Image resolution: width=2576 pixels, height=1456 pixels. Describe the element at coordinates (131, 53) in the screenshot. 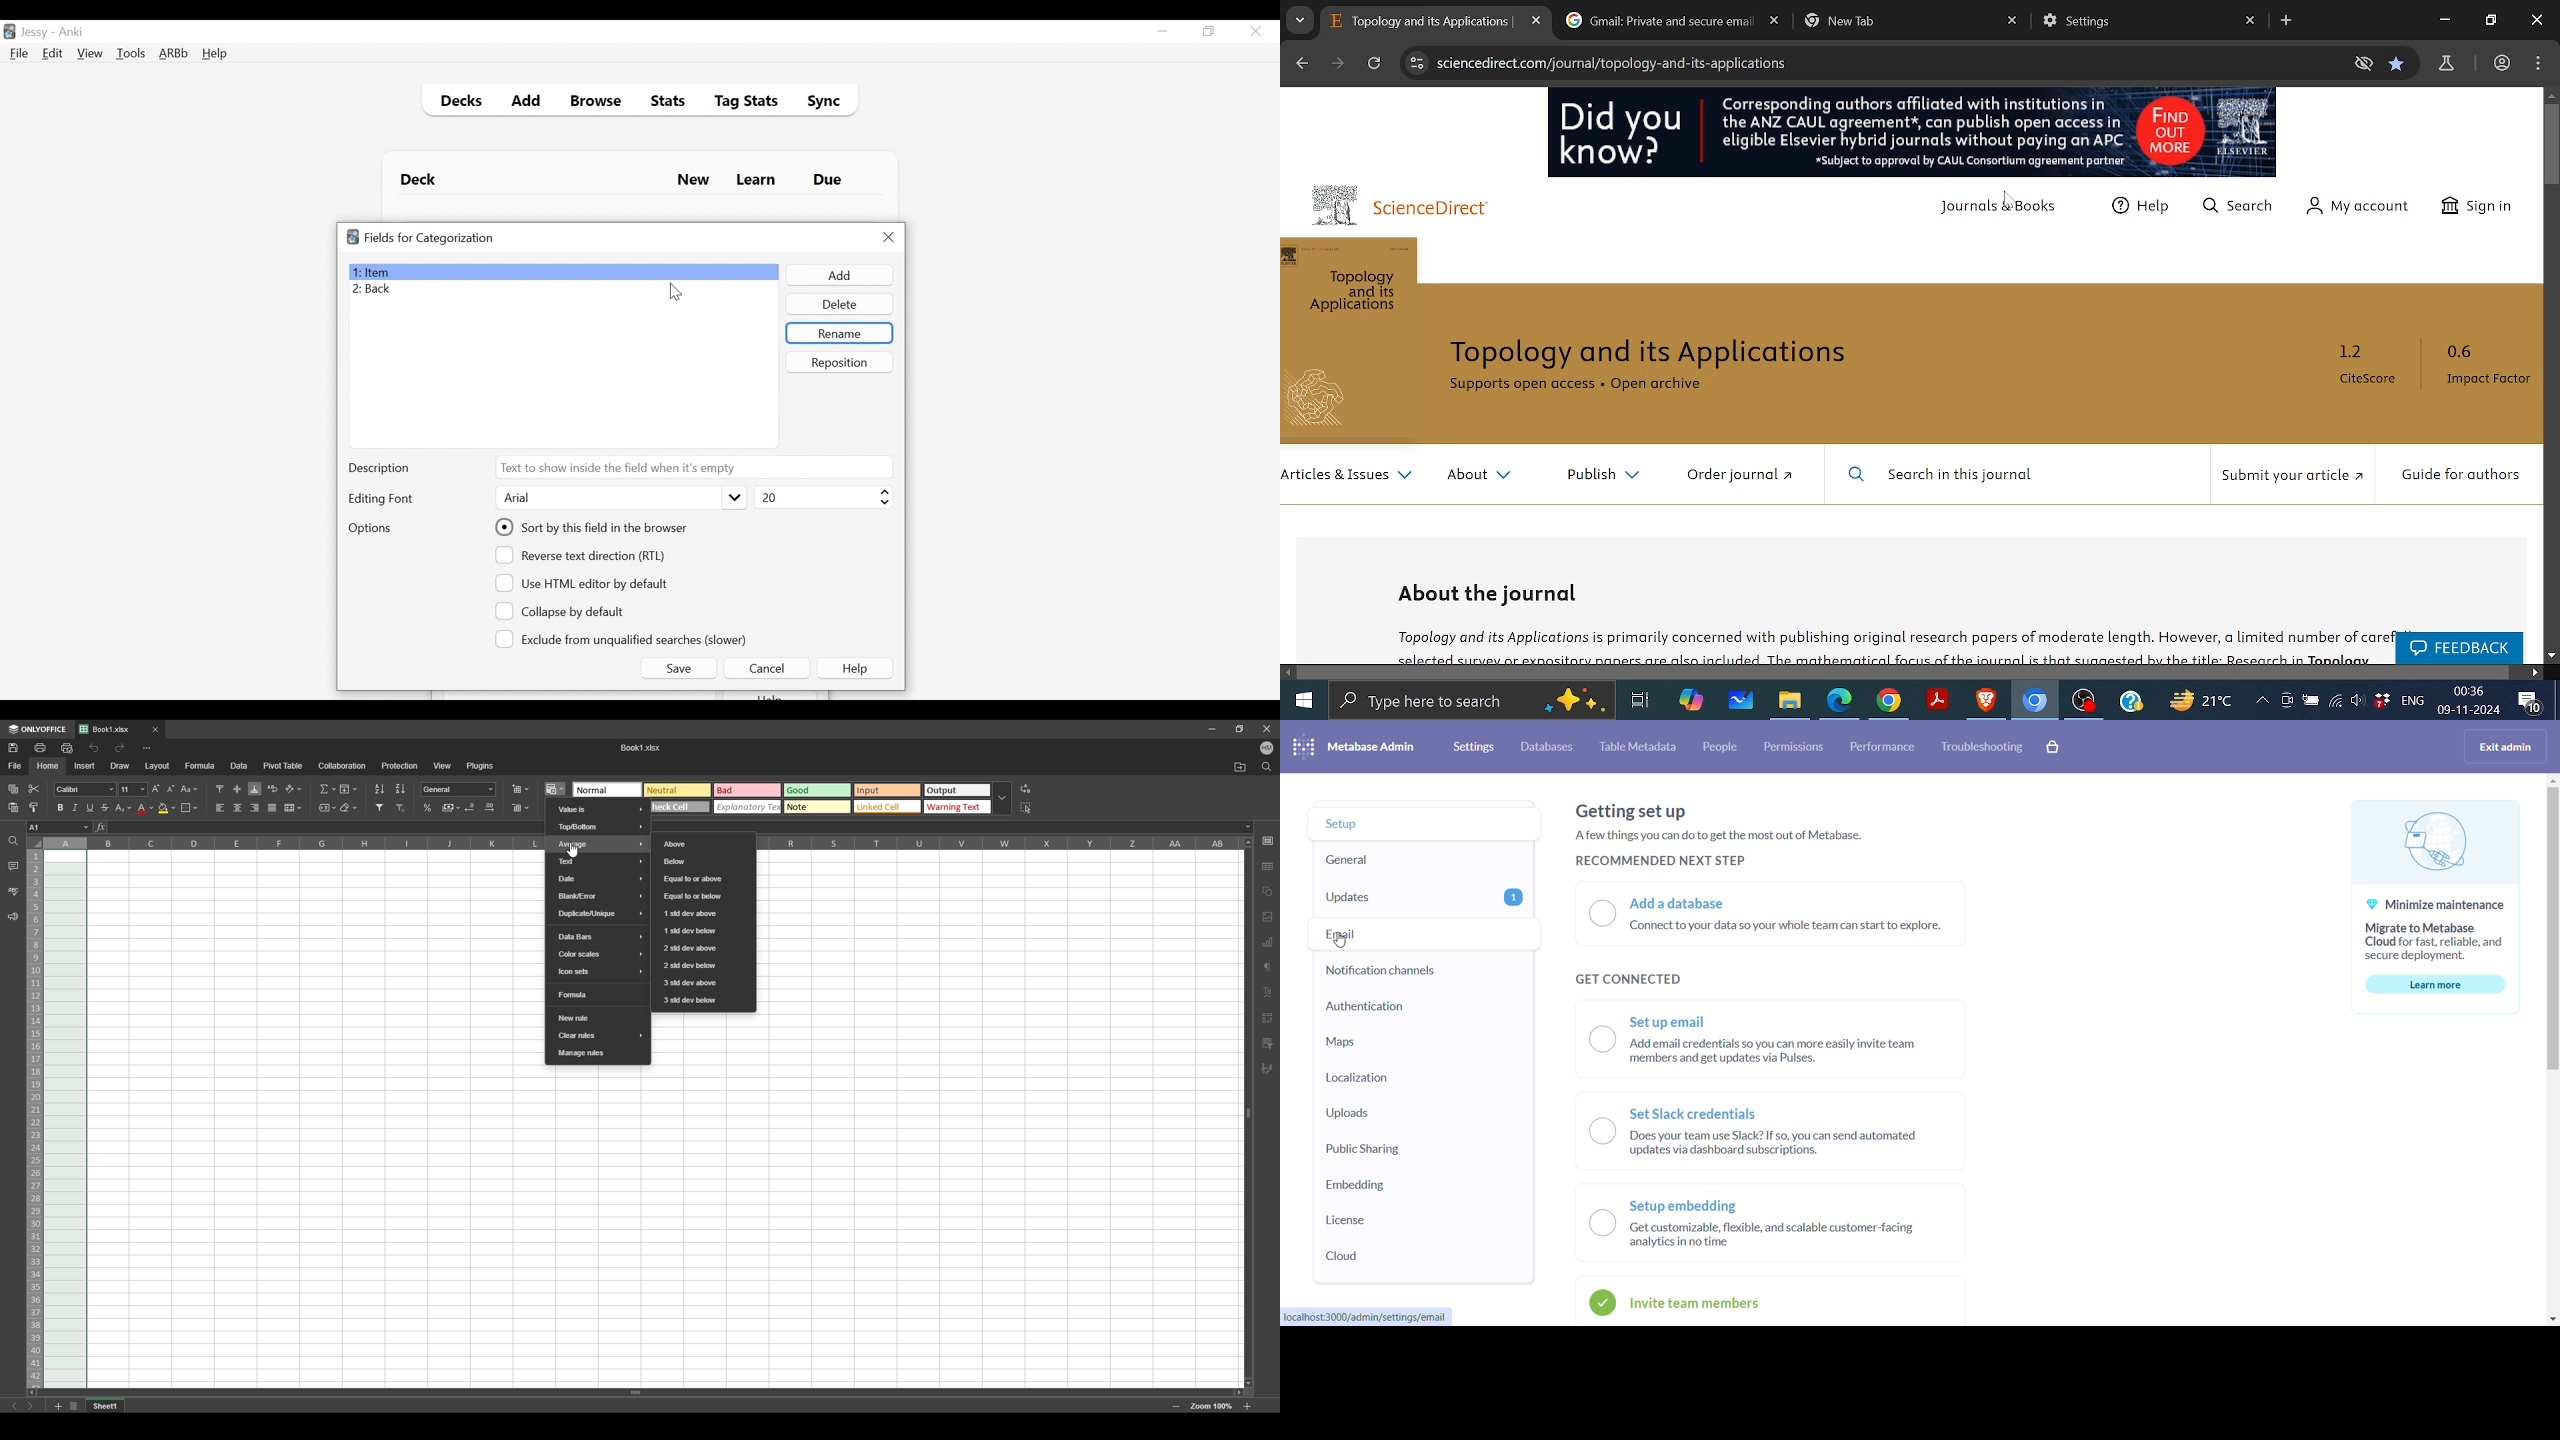

I see `Tools` at that location.